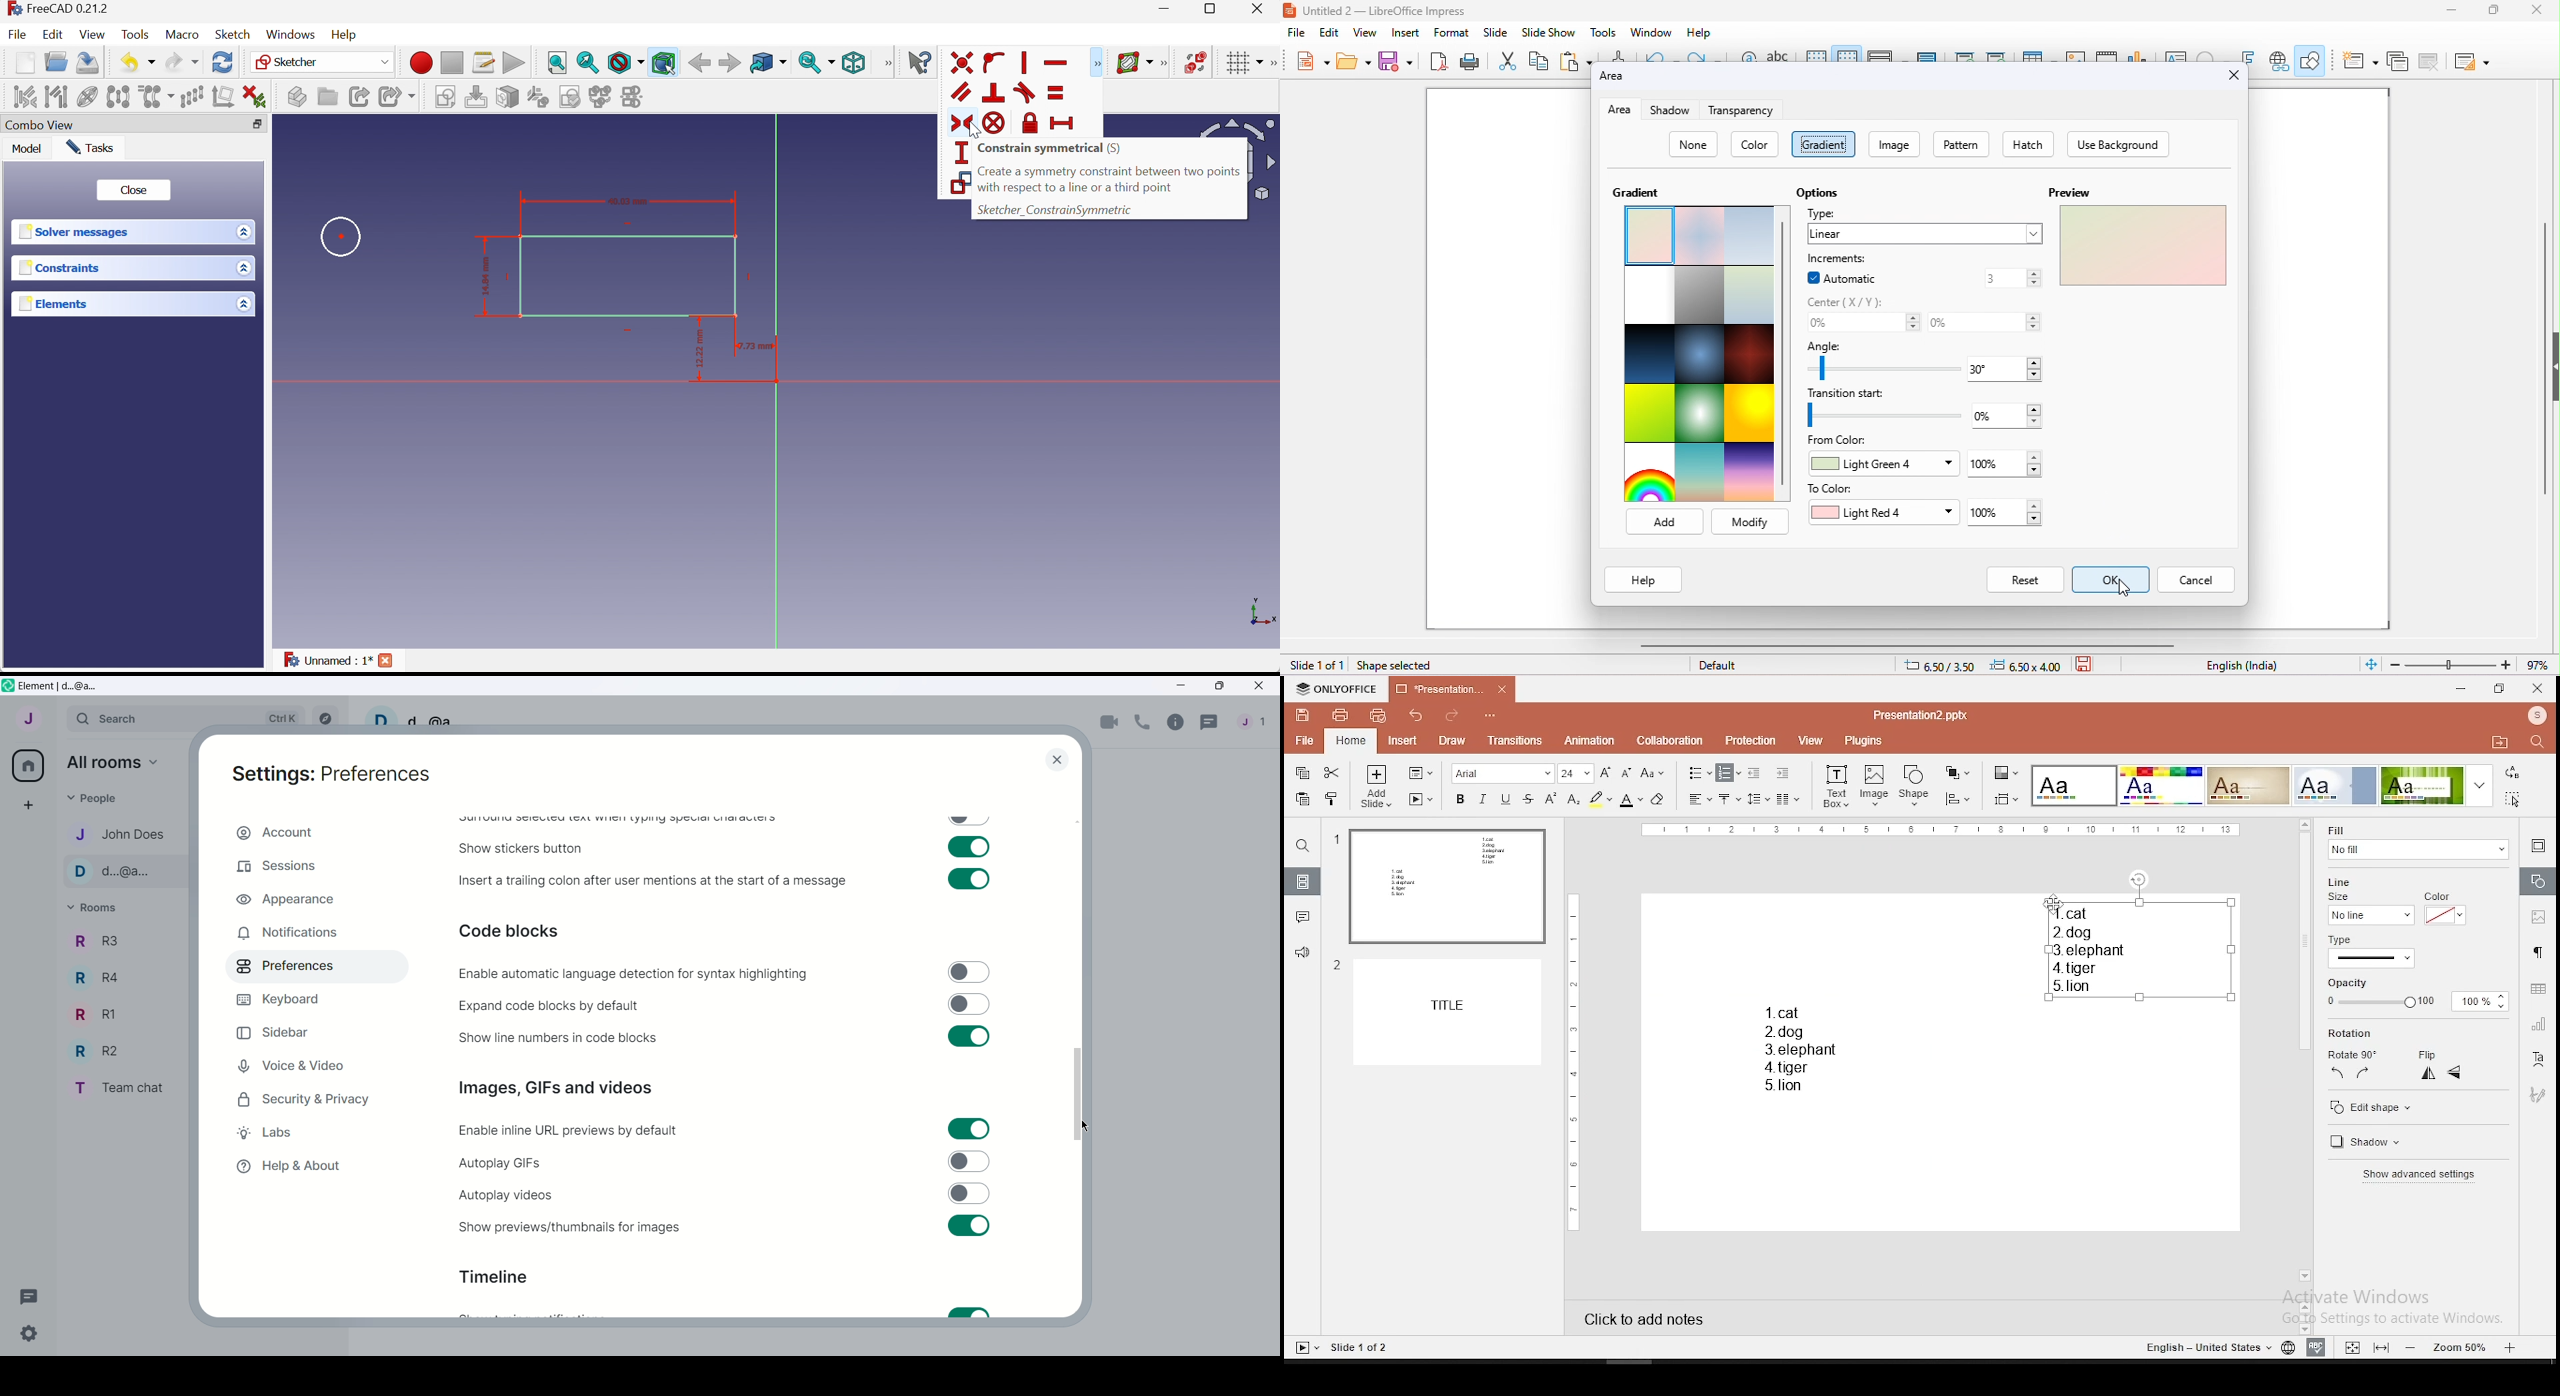 This screenshot has width=2576, height=1400. Describe the element at coordinates (23, 95) in the screenshot. I see `Select associated constraints` at that location.